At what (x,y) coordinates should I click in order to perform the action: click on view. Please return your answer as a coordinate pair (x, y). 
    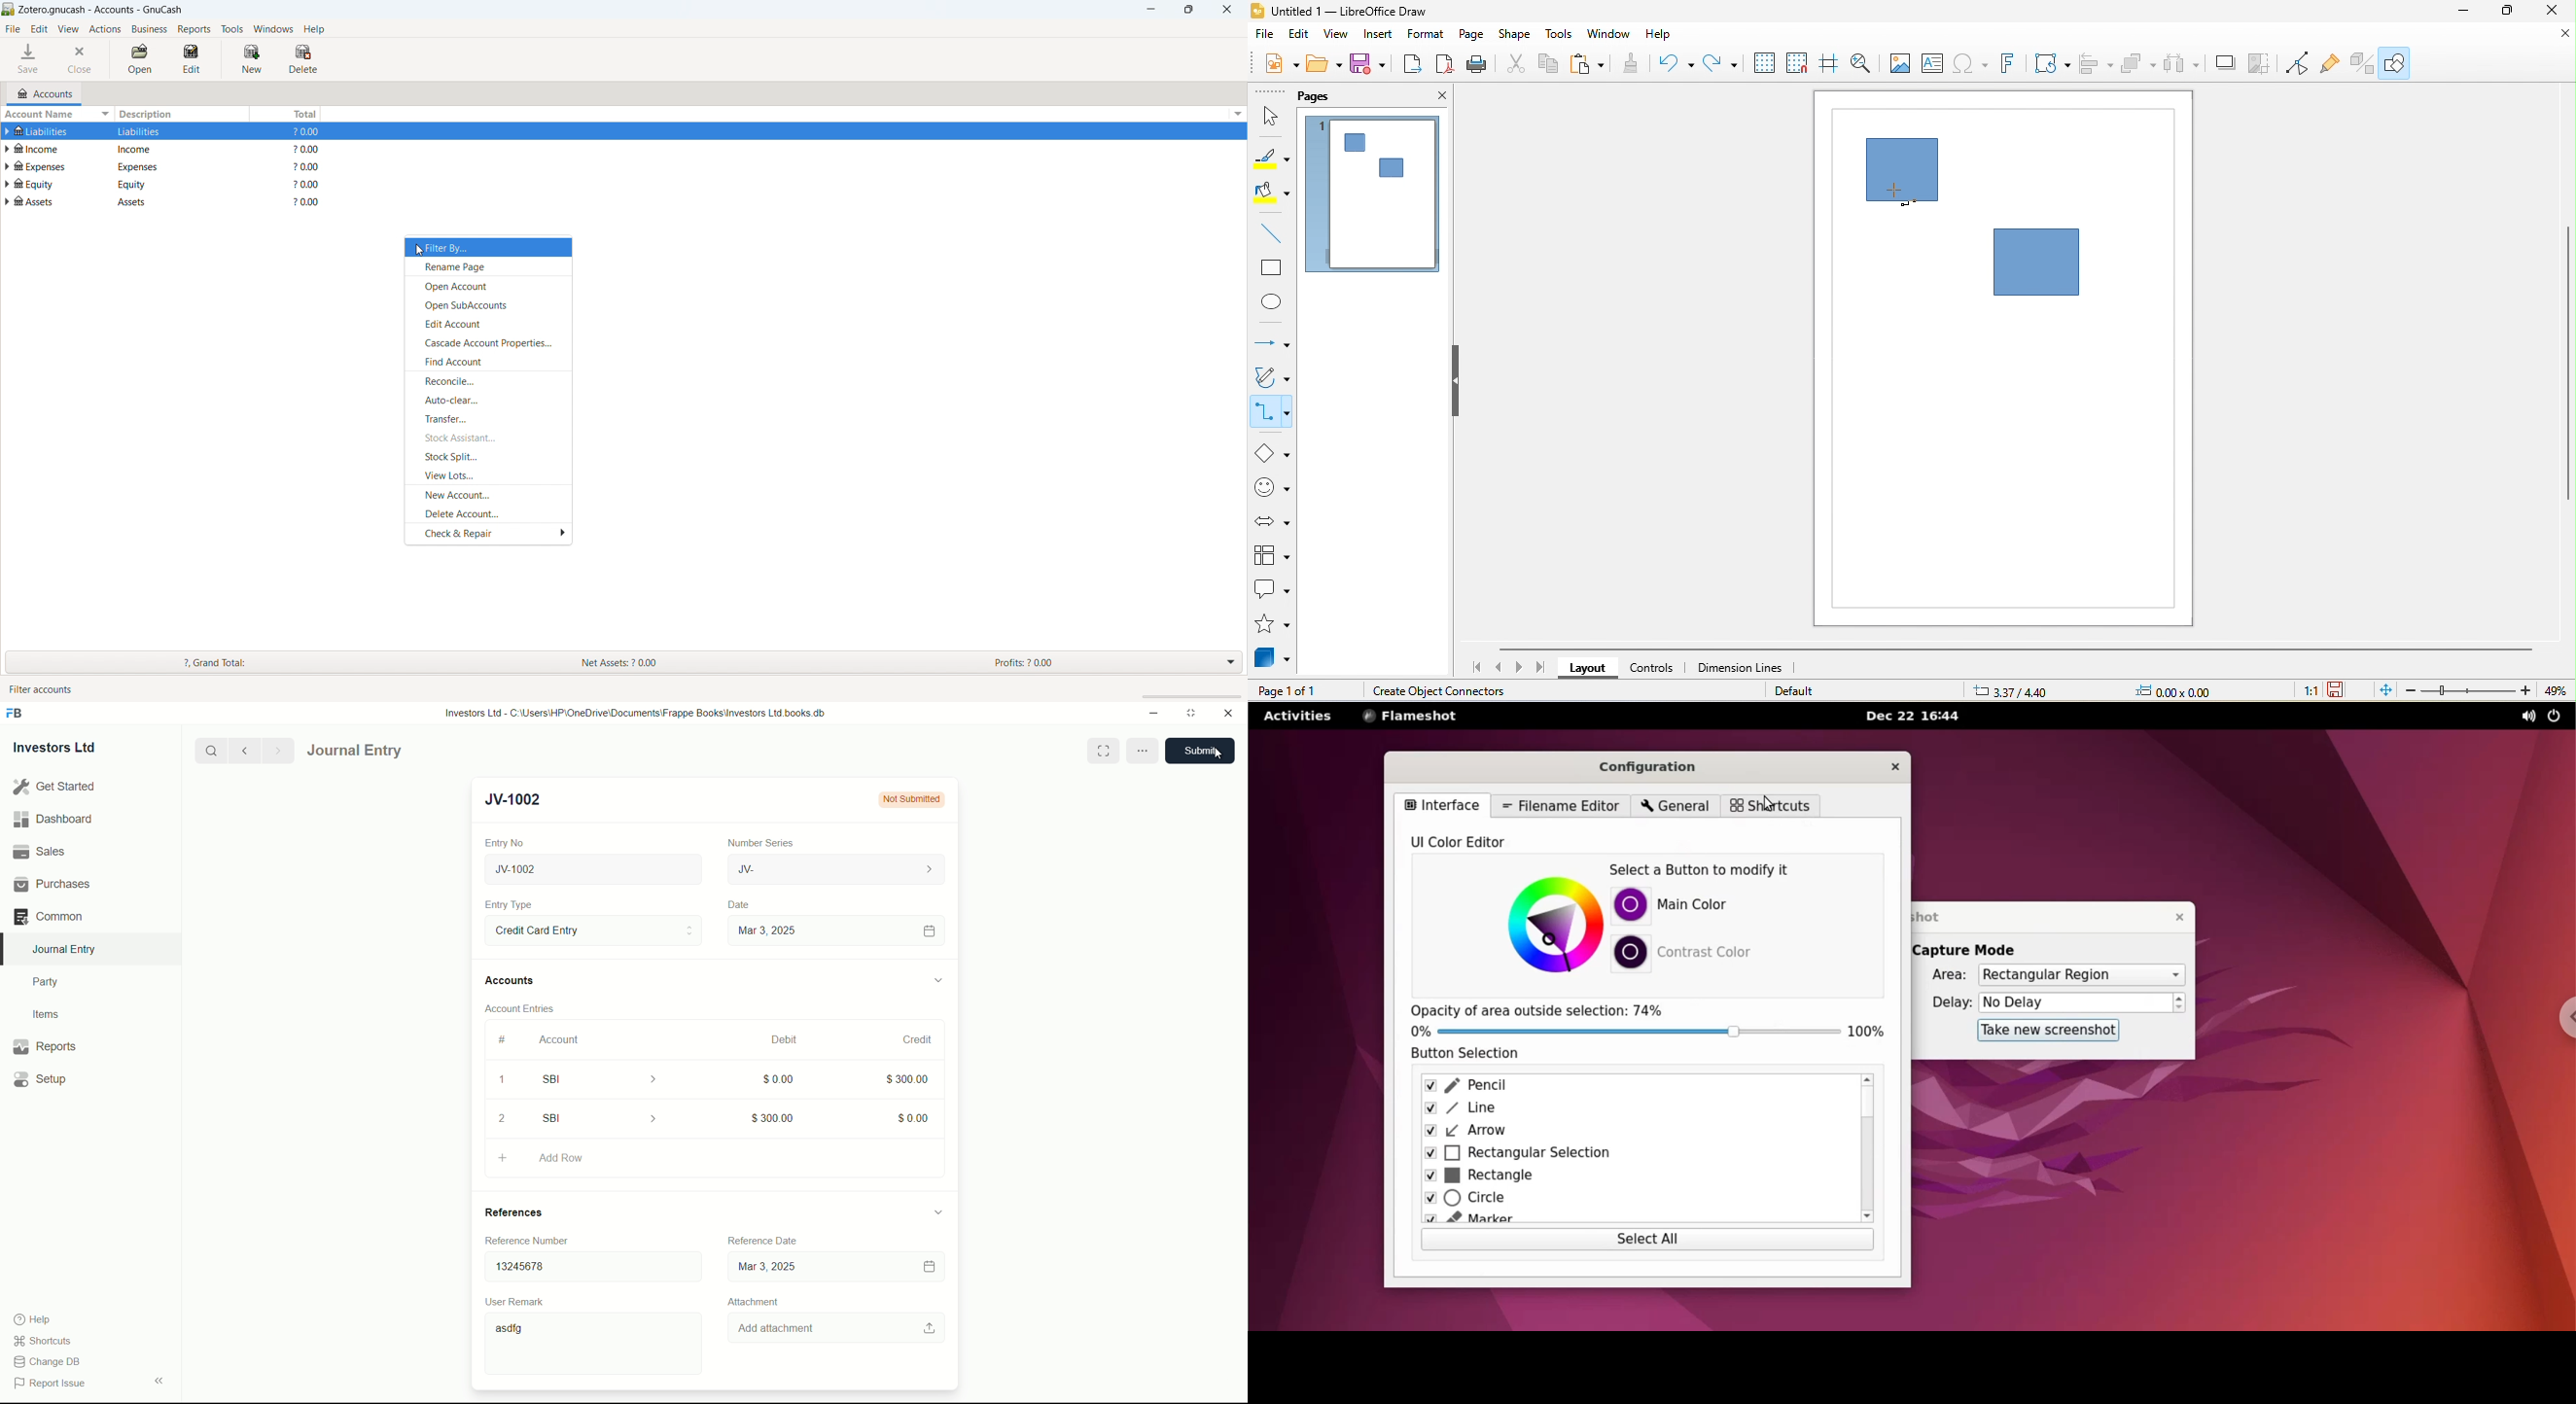
    Looking at the image, I should click on (68, 29).